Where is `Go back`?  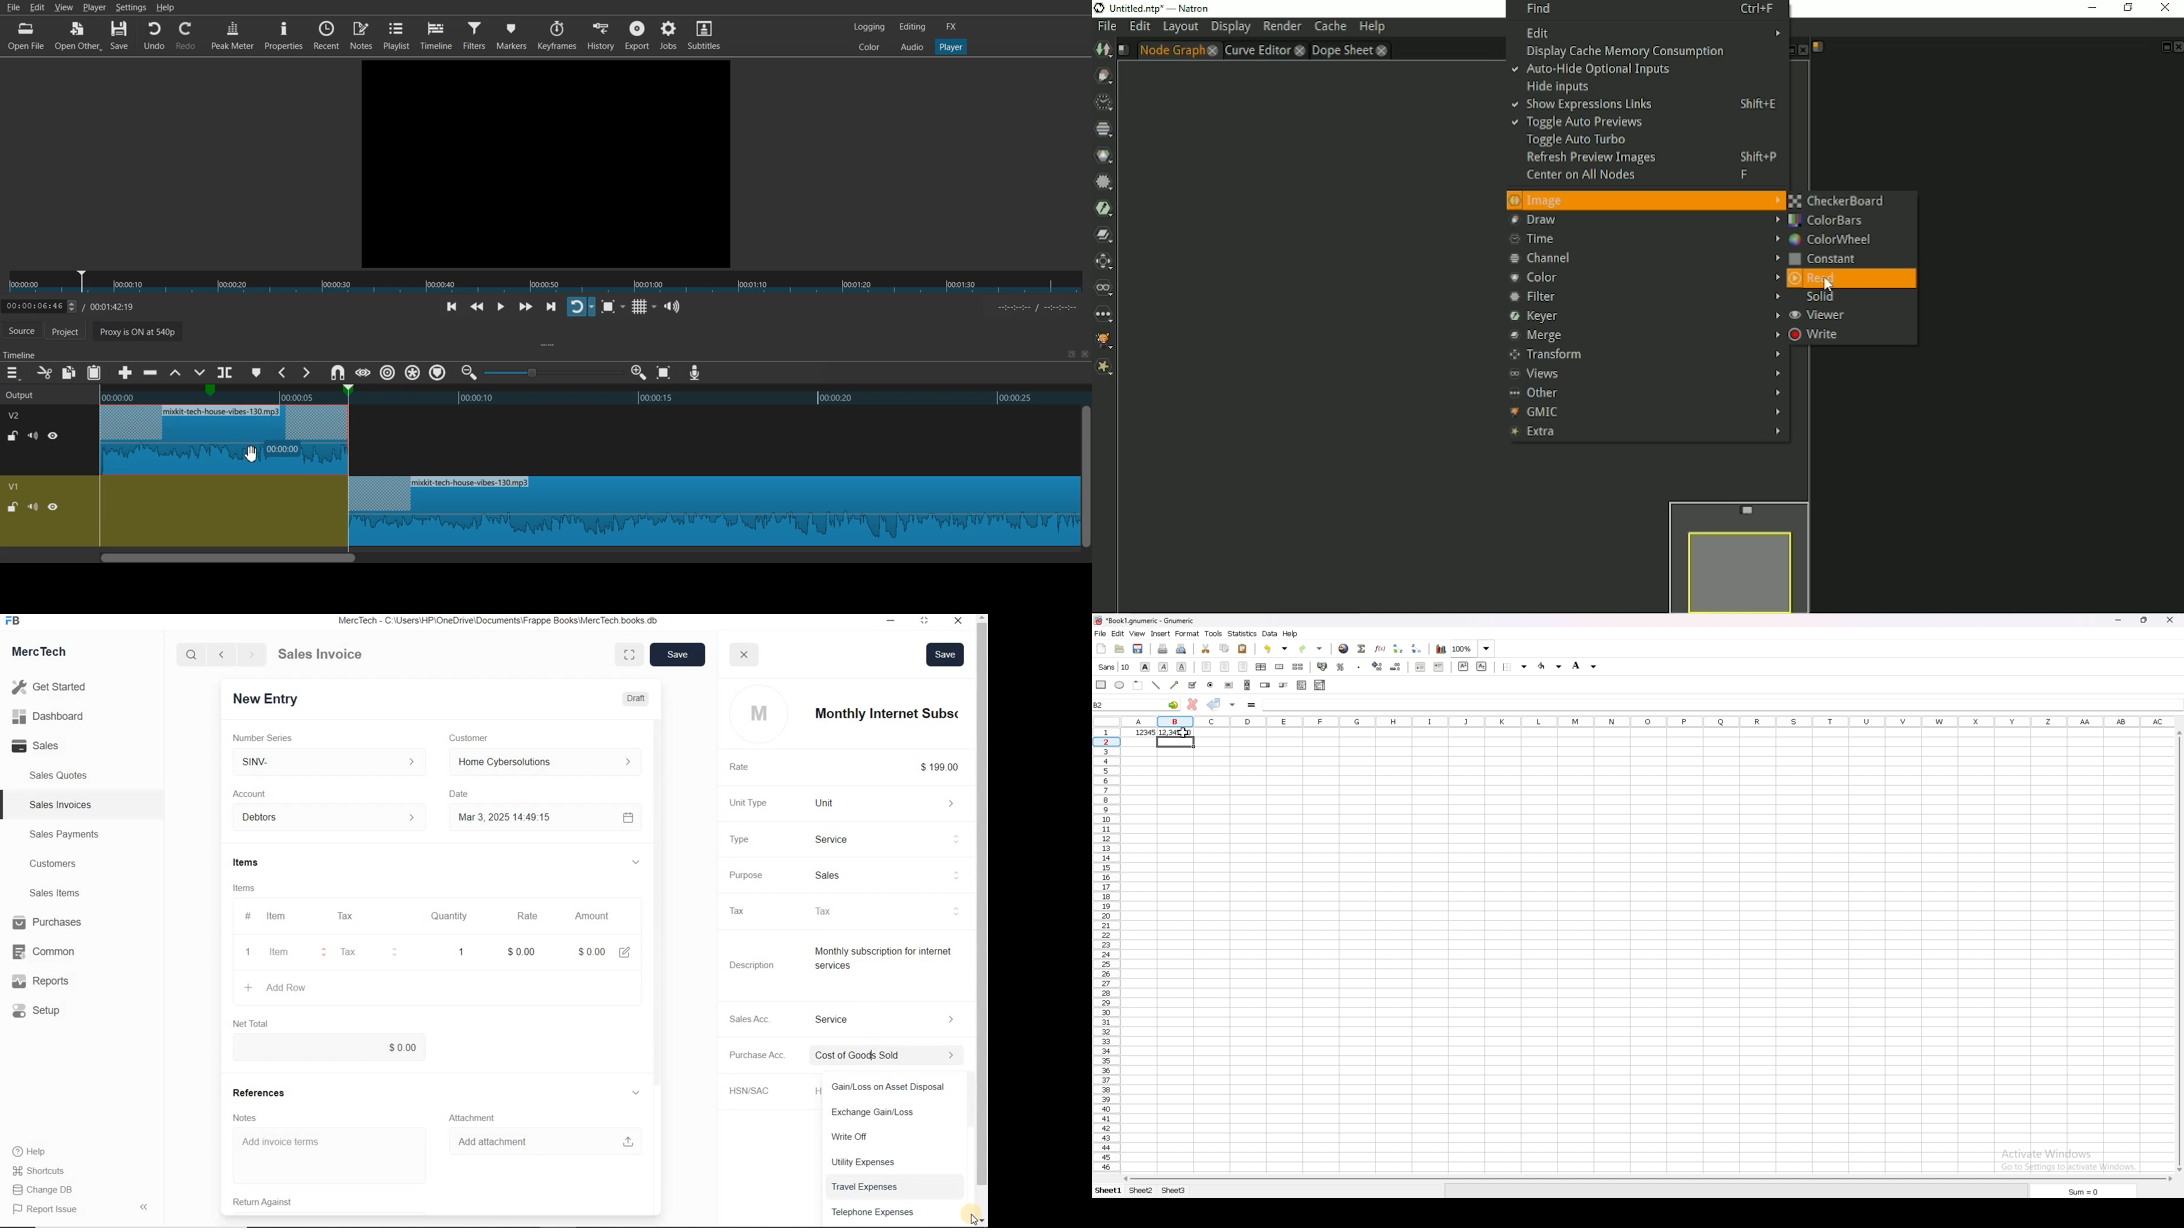
Go back is located at coordinates (223, 655).